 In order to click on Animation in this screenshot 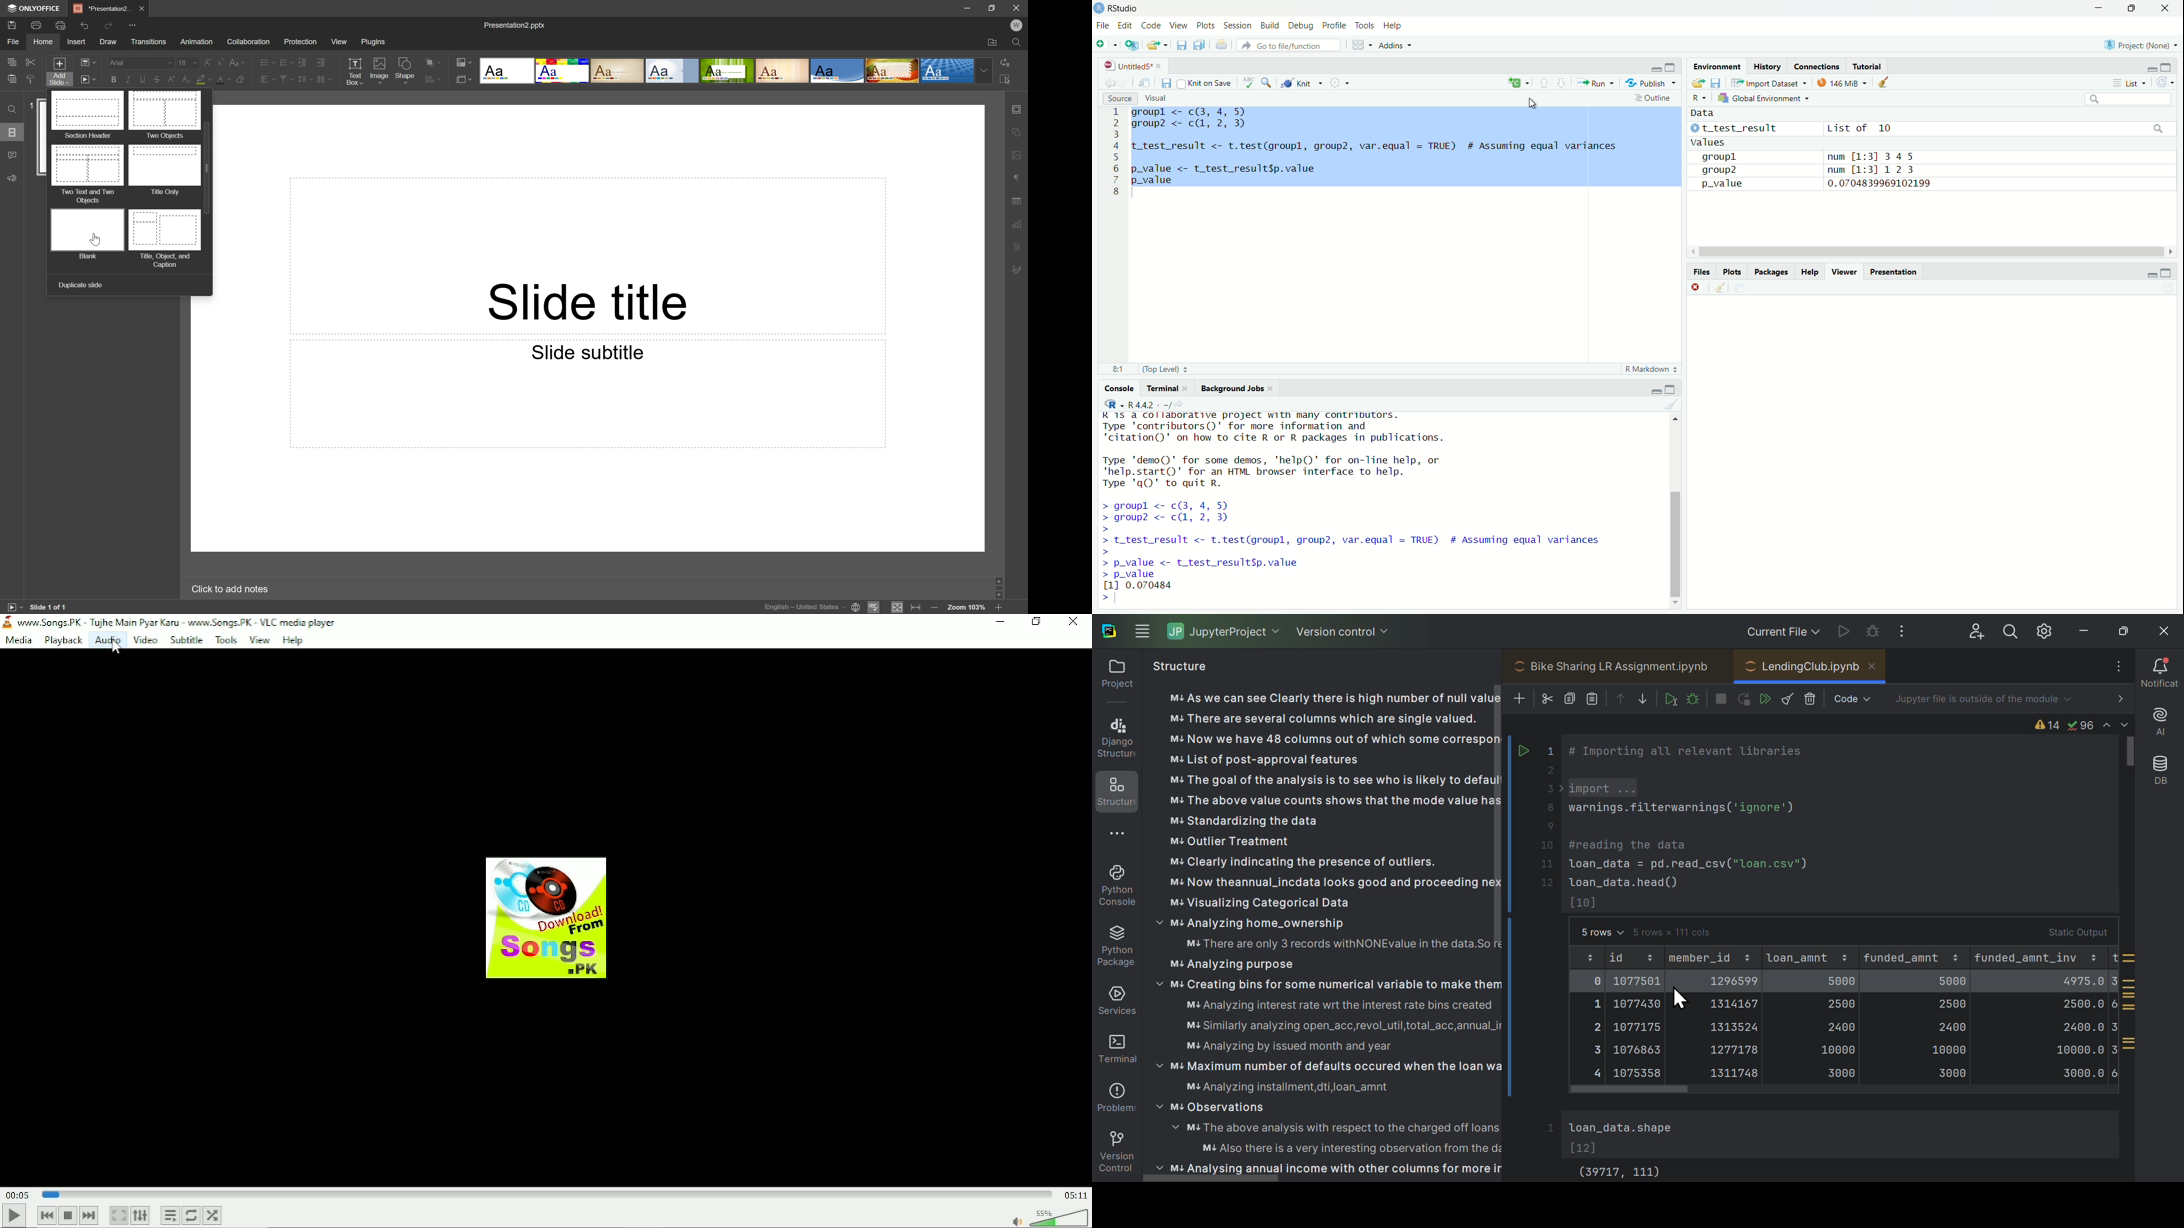, I will do `click(195, 42)`.